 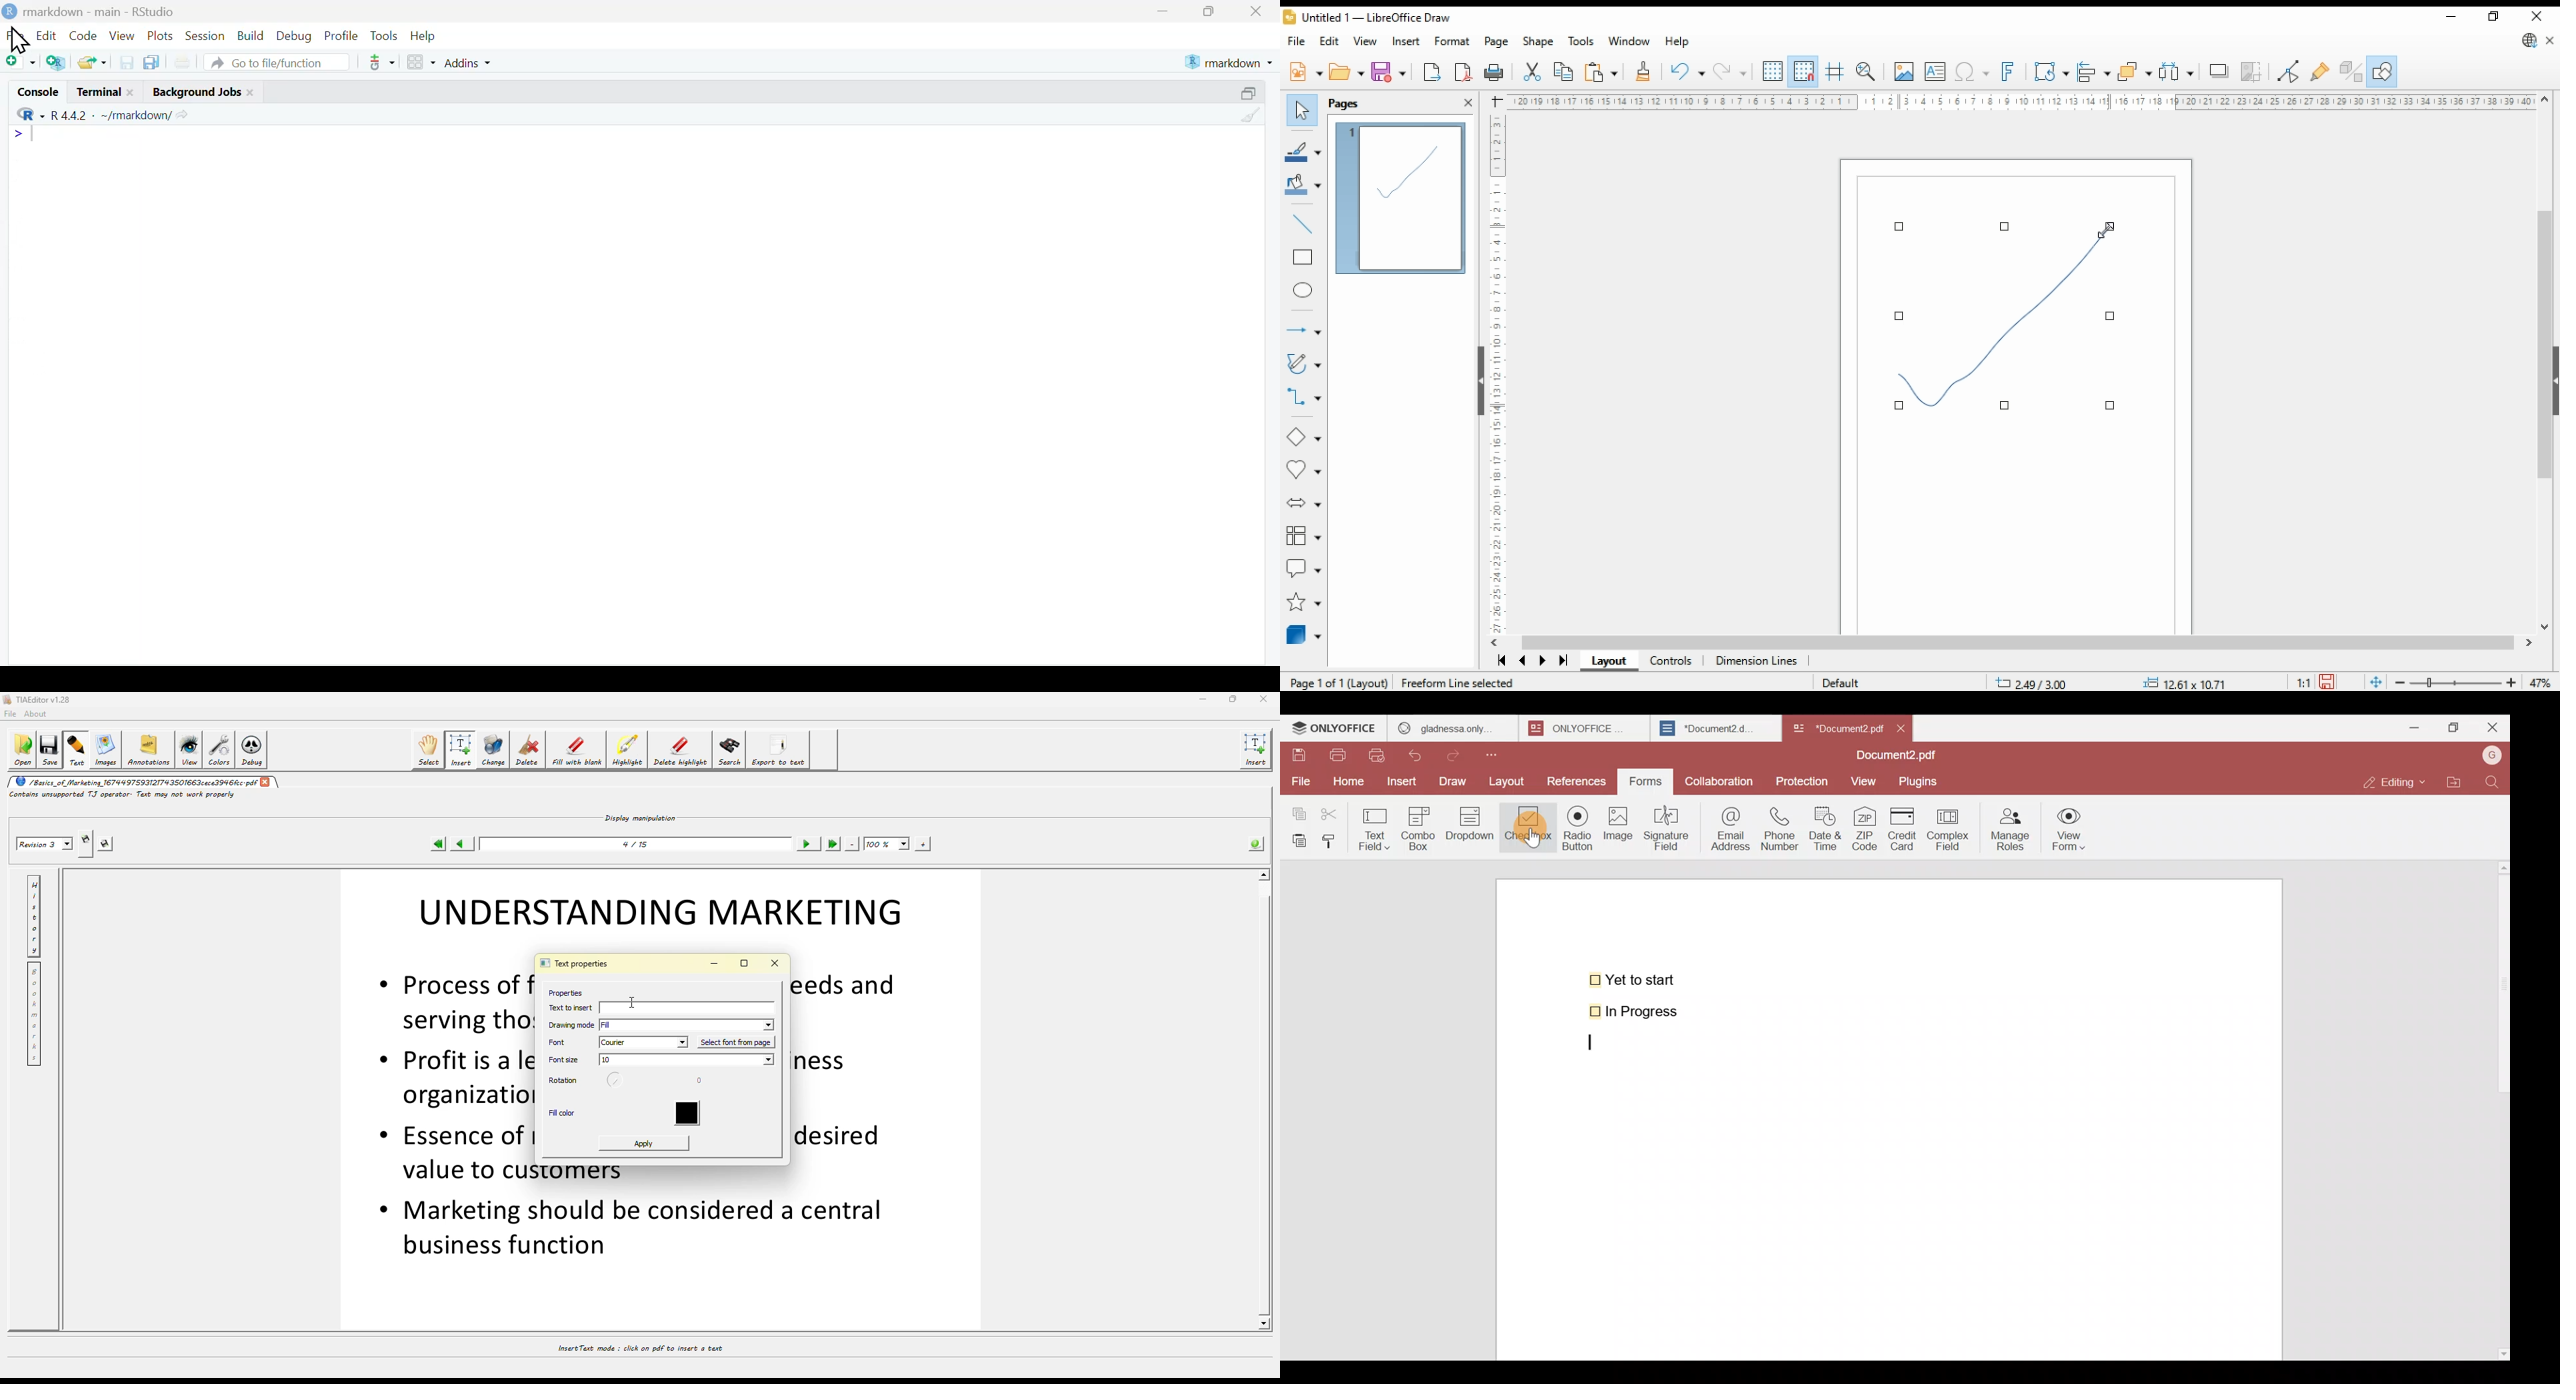 I want to click on insert fontwork text, so click(x=2007, y=72).